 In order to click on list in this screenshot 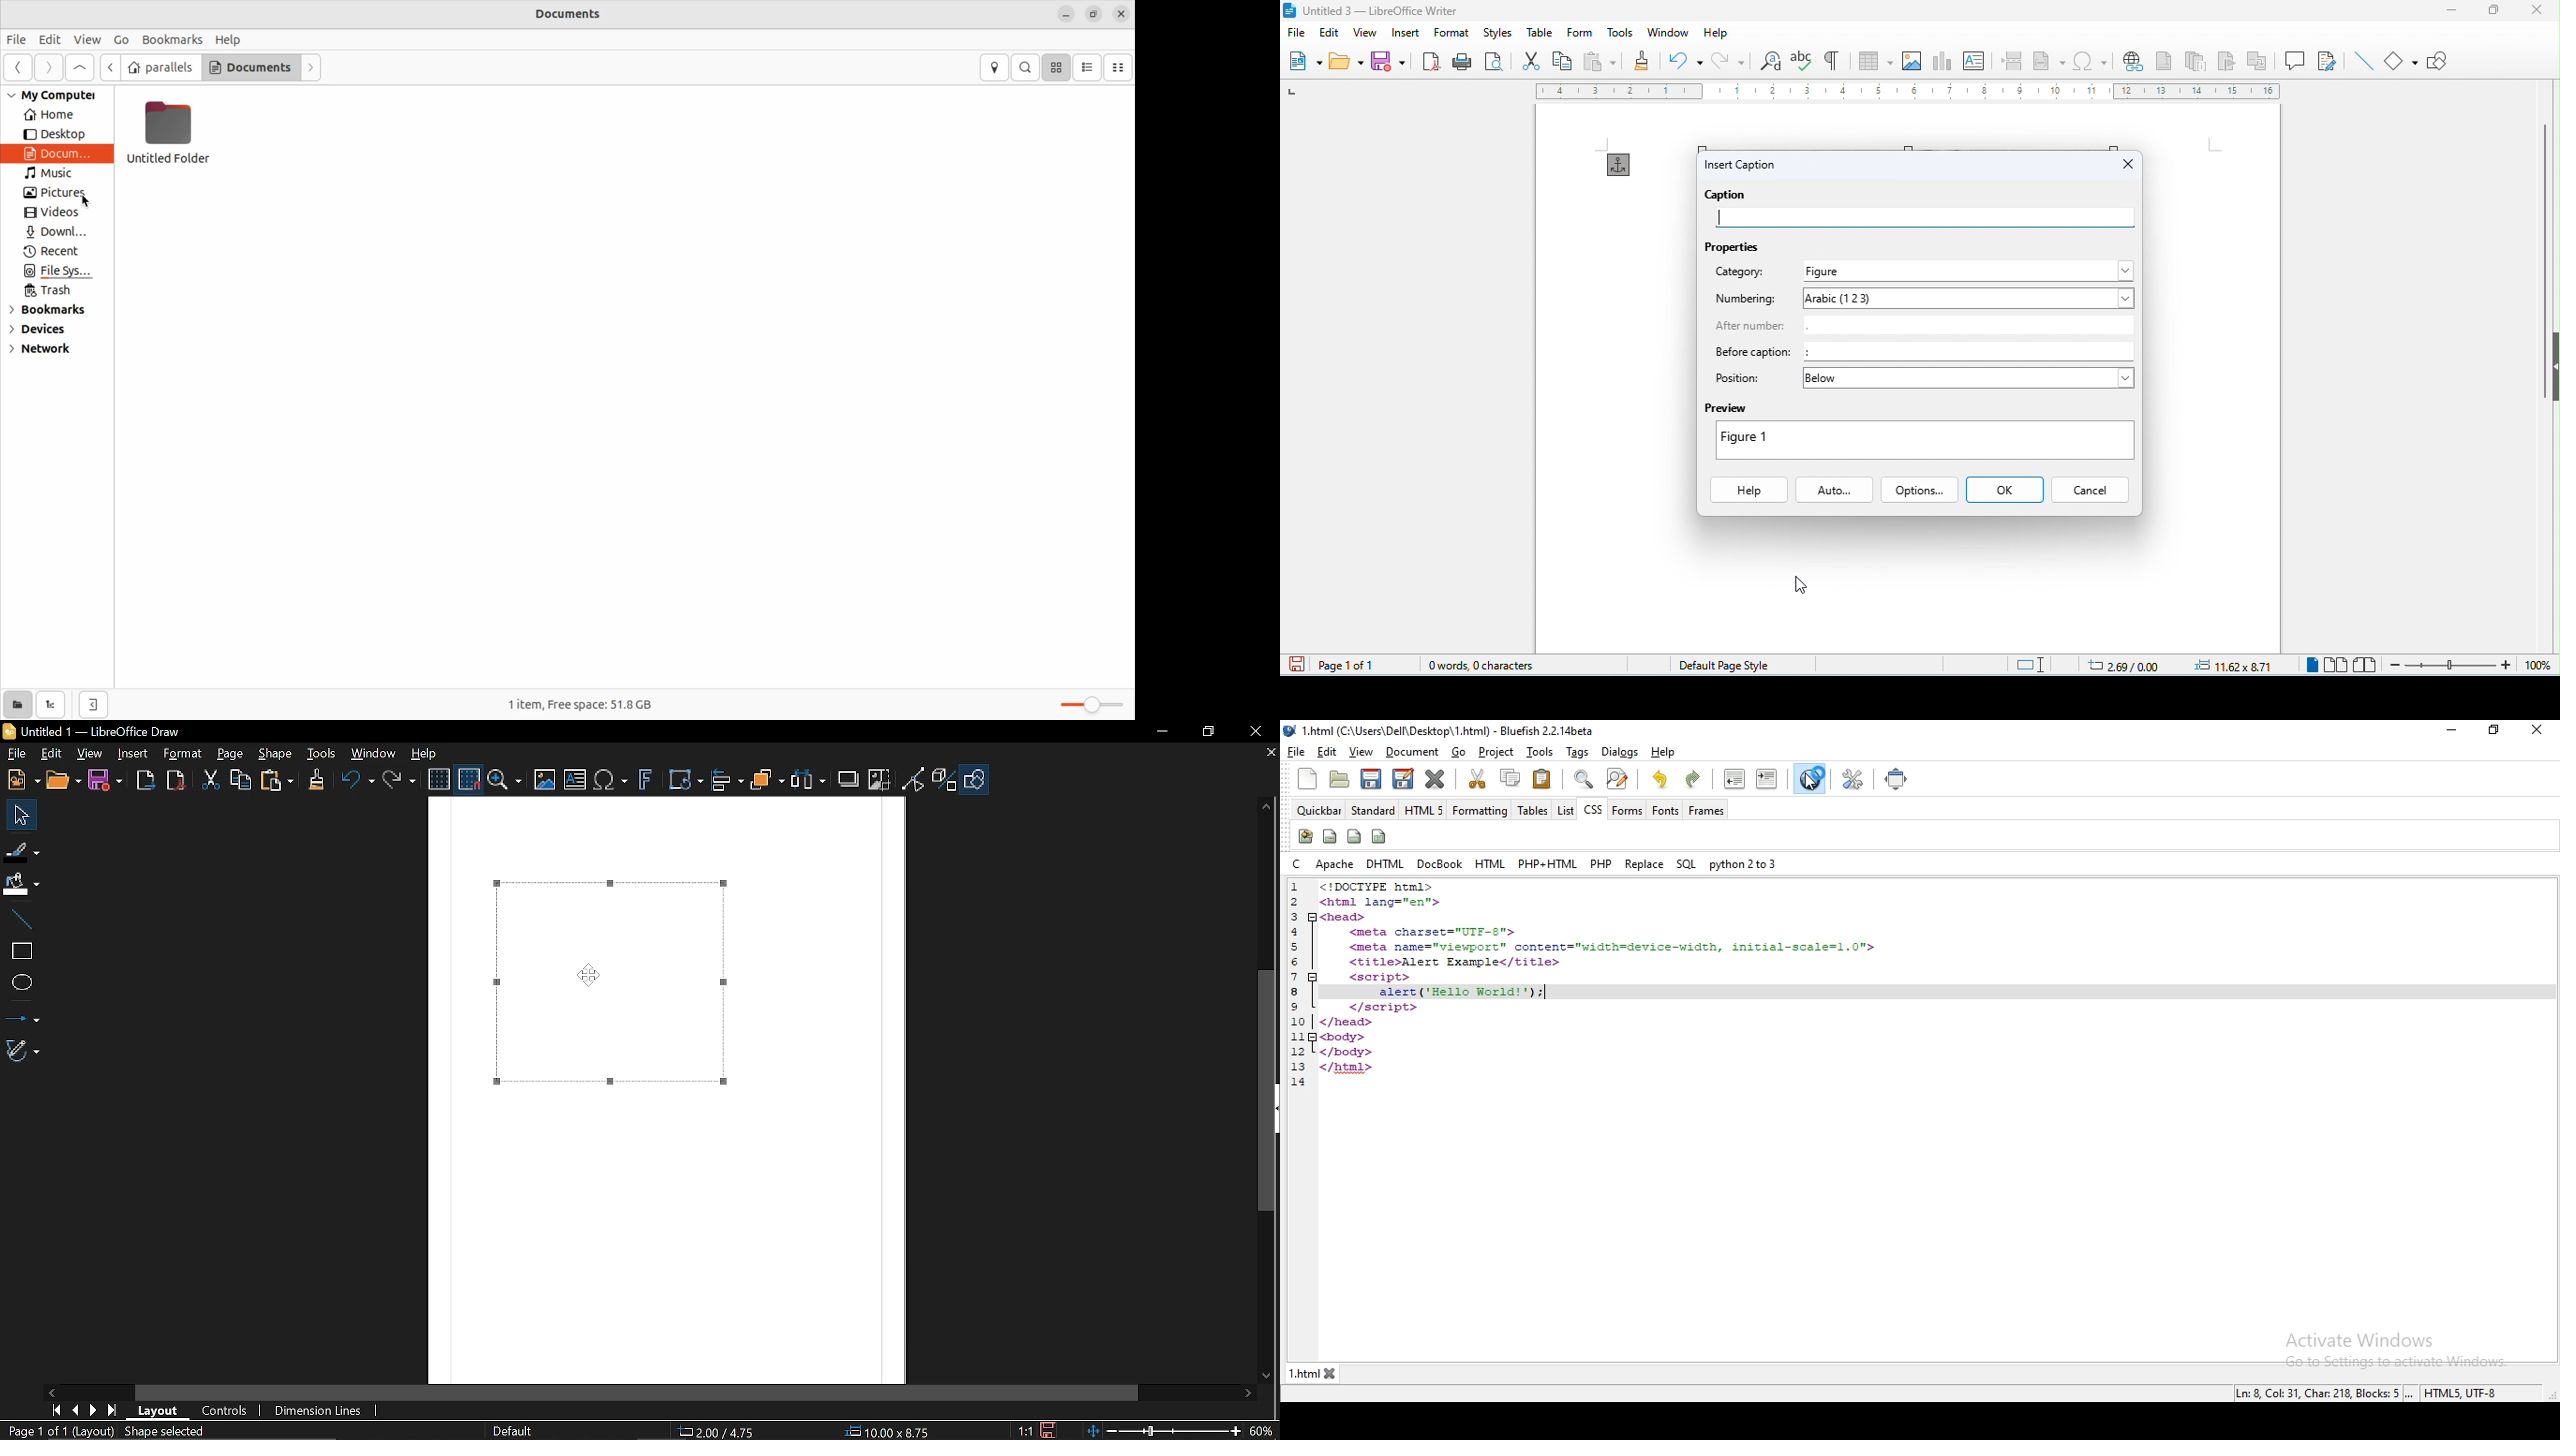, I will do `click(1564, 809)`.